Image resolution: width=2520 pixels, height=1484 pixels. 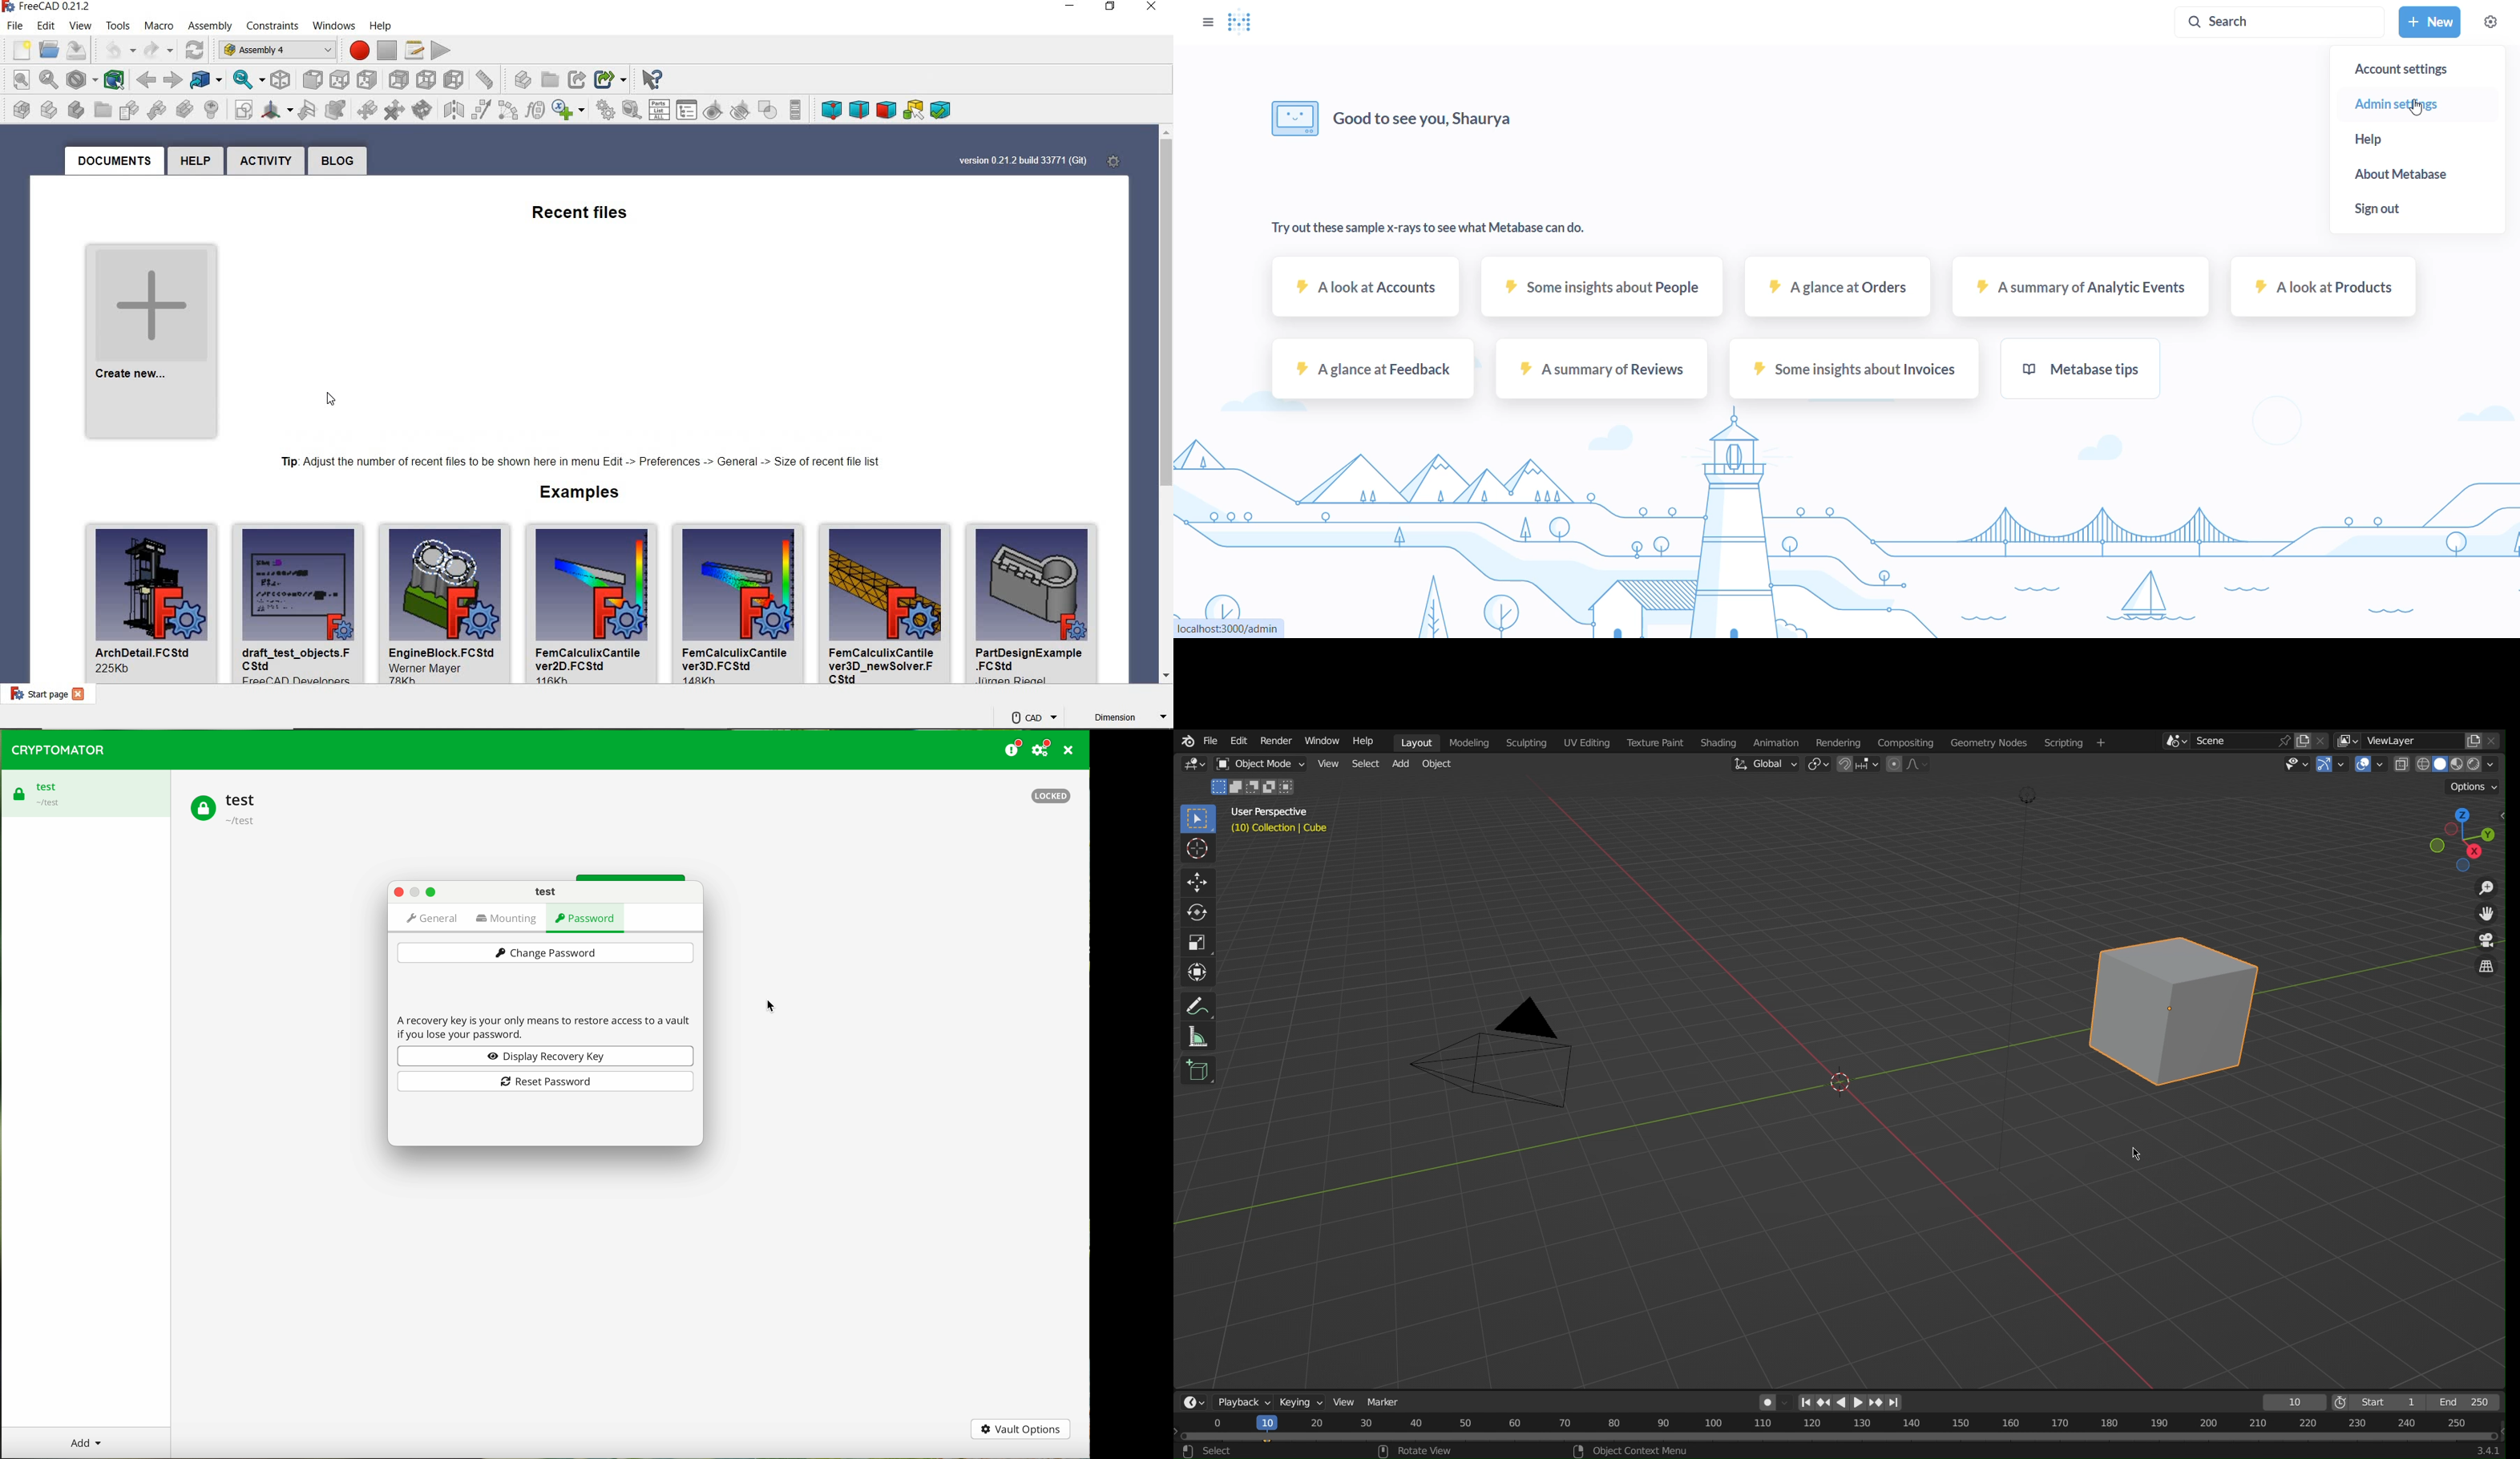 I want to click on Auto  Keying, so click(x=1772, y=1400).